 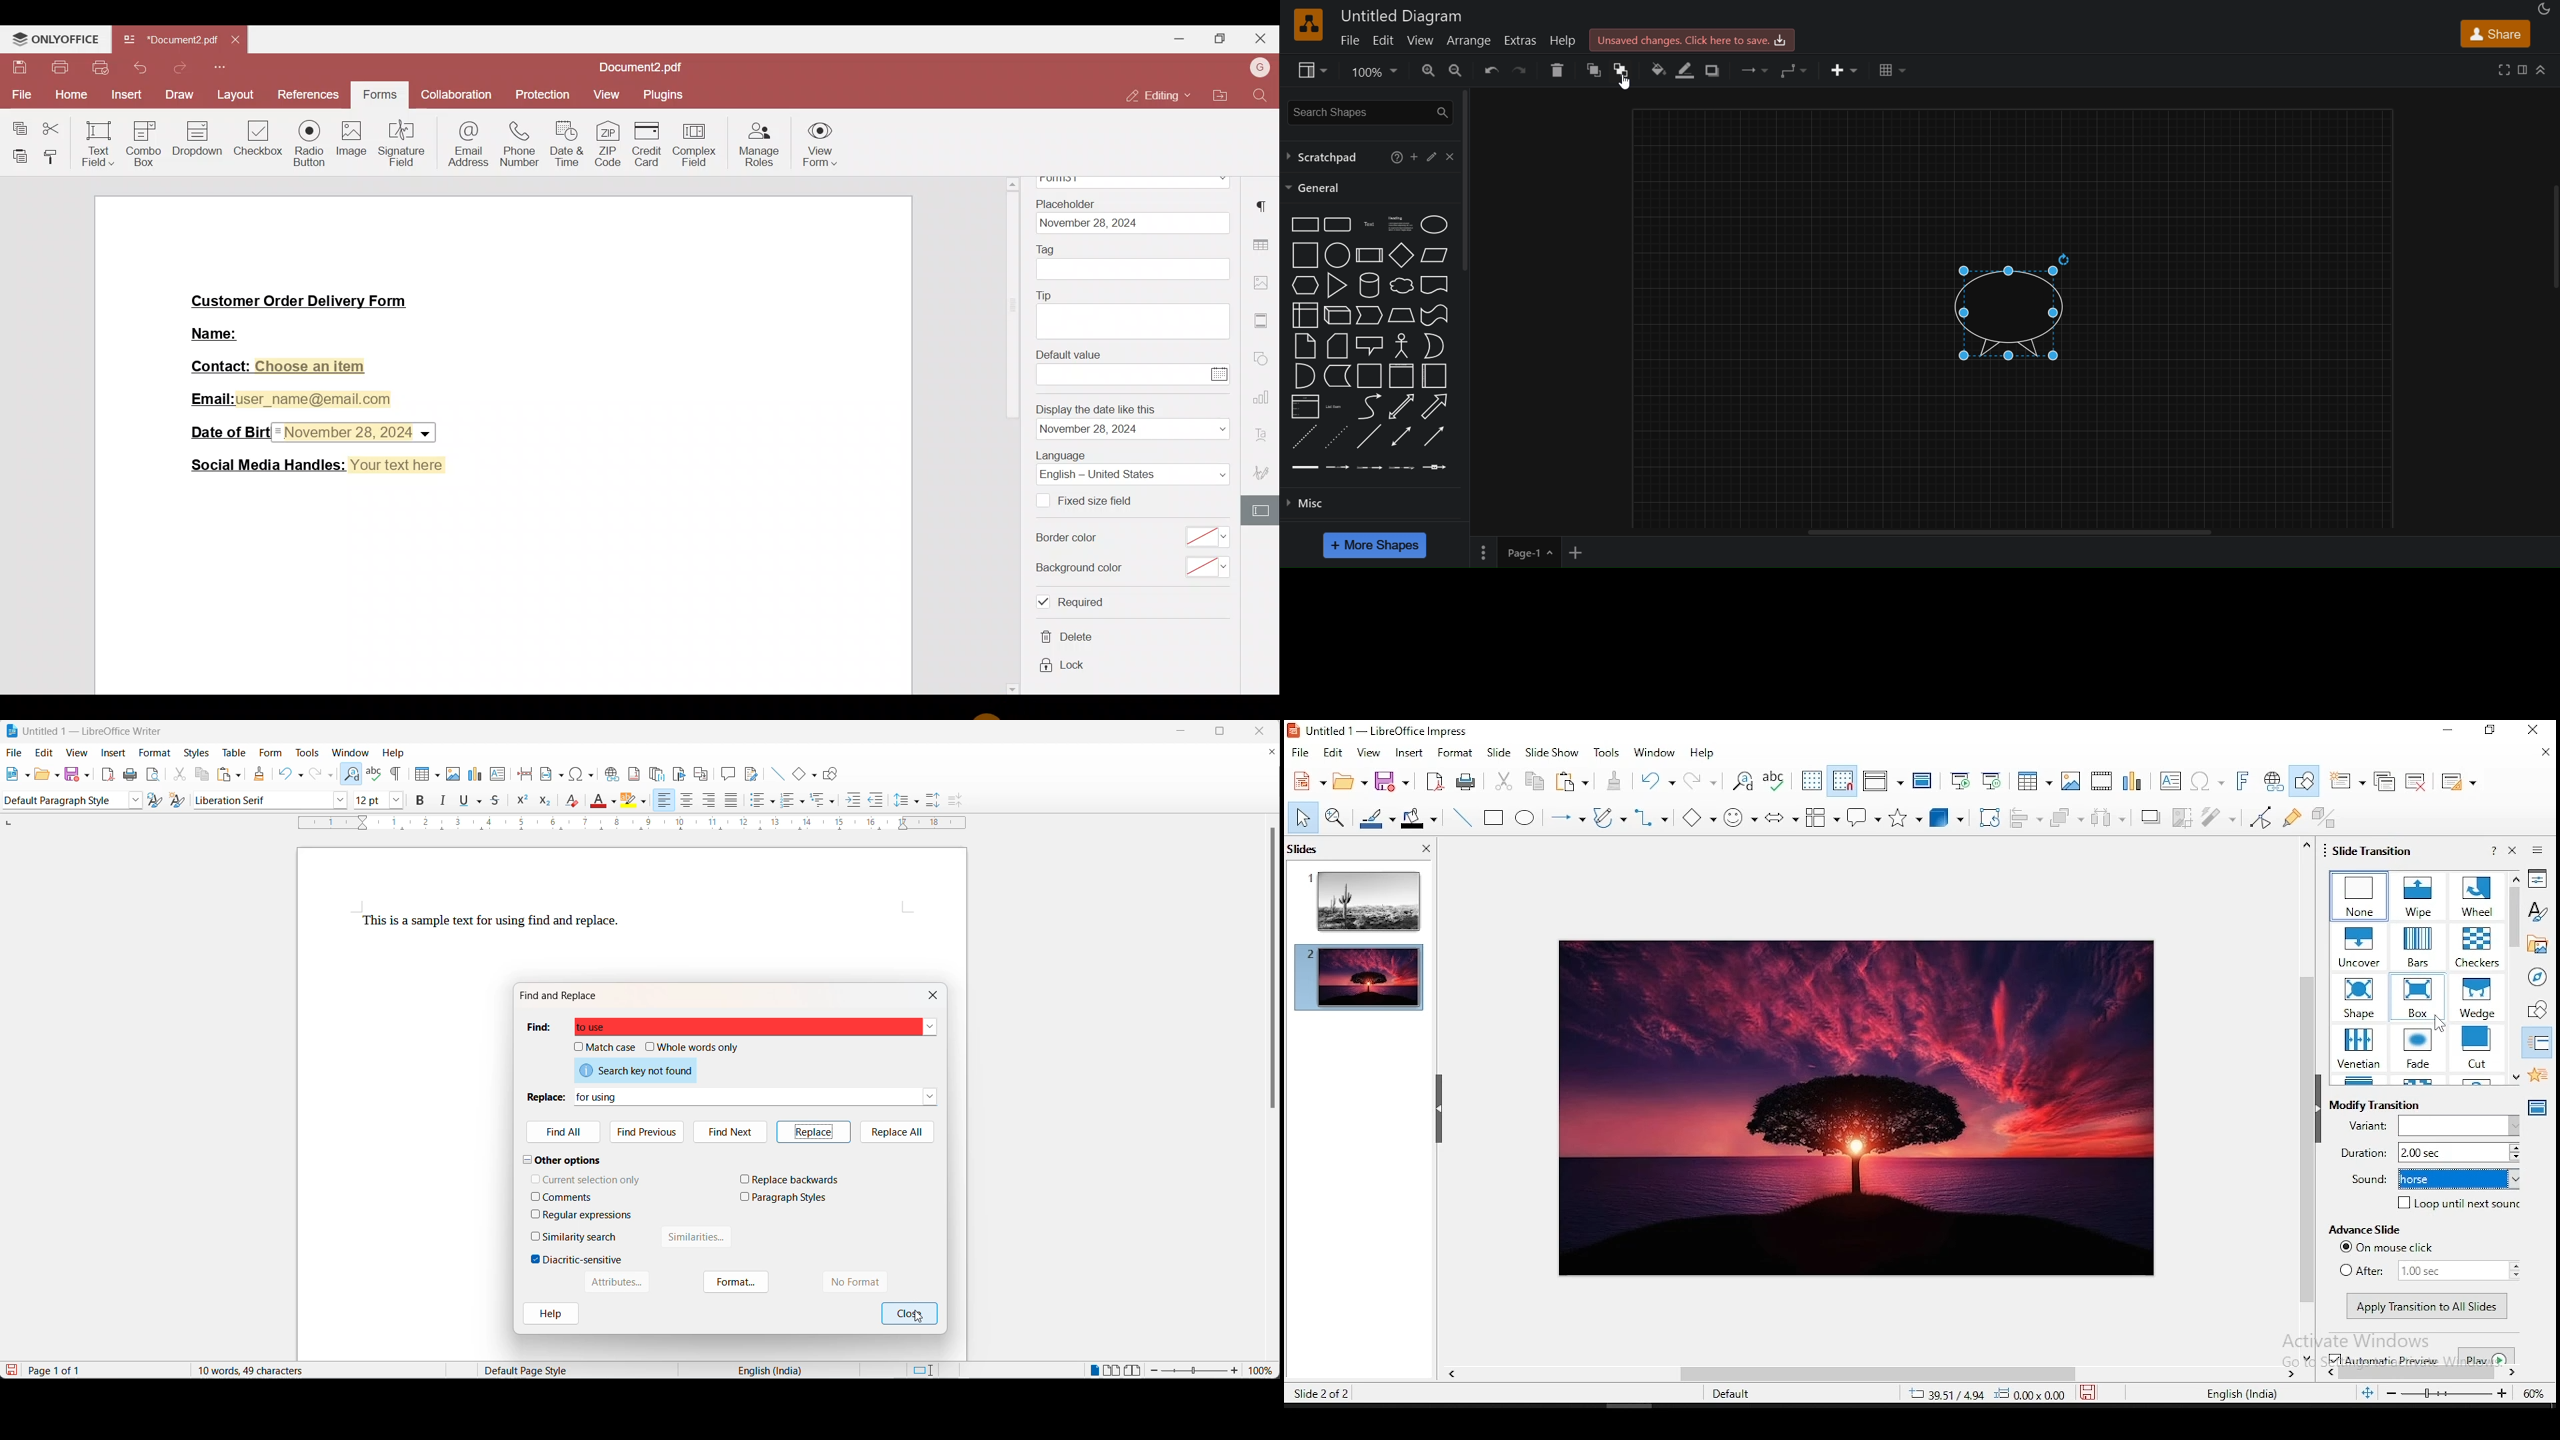 What do you see at coordinates (815, 1131) in the screenshot?
I see `replace` at bounding box center [815, 1131].